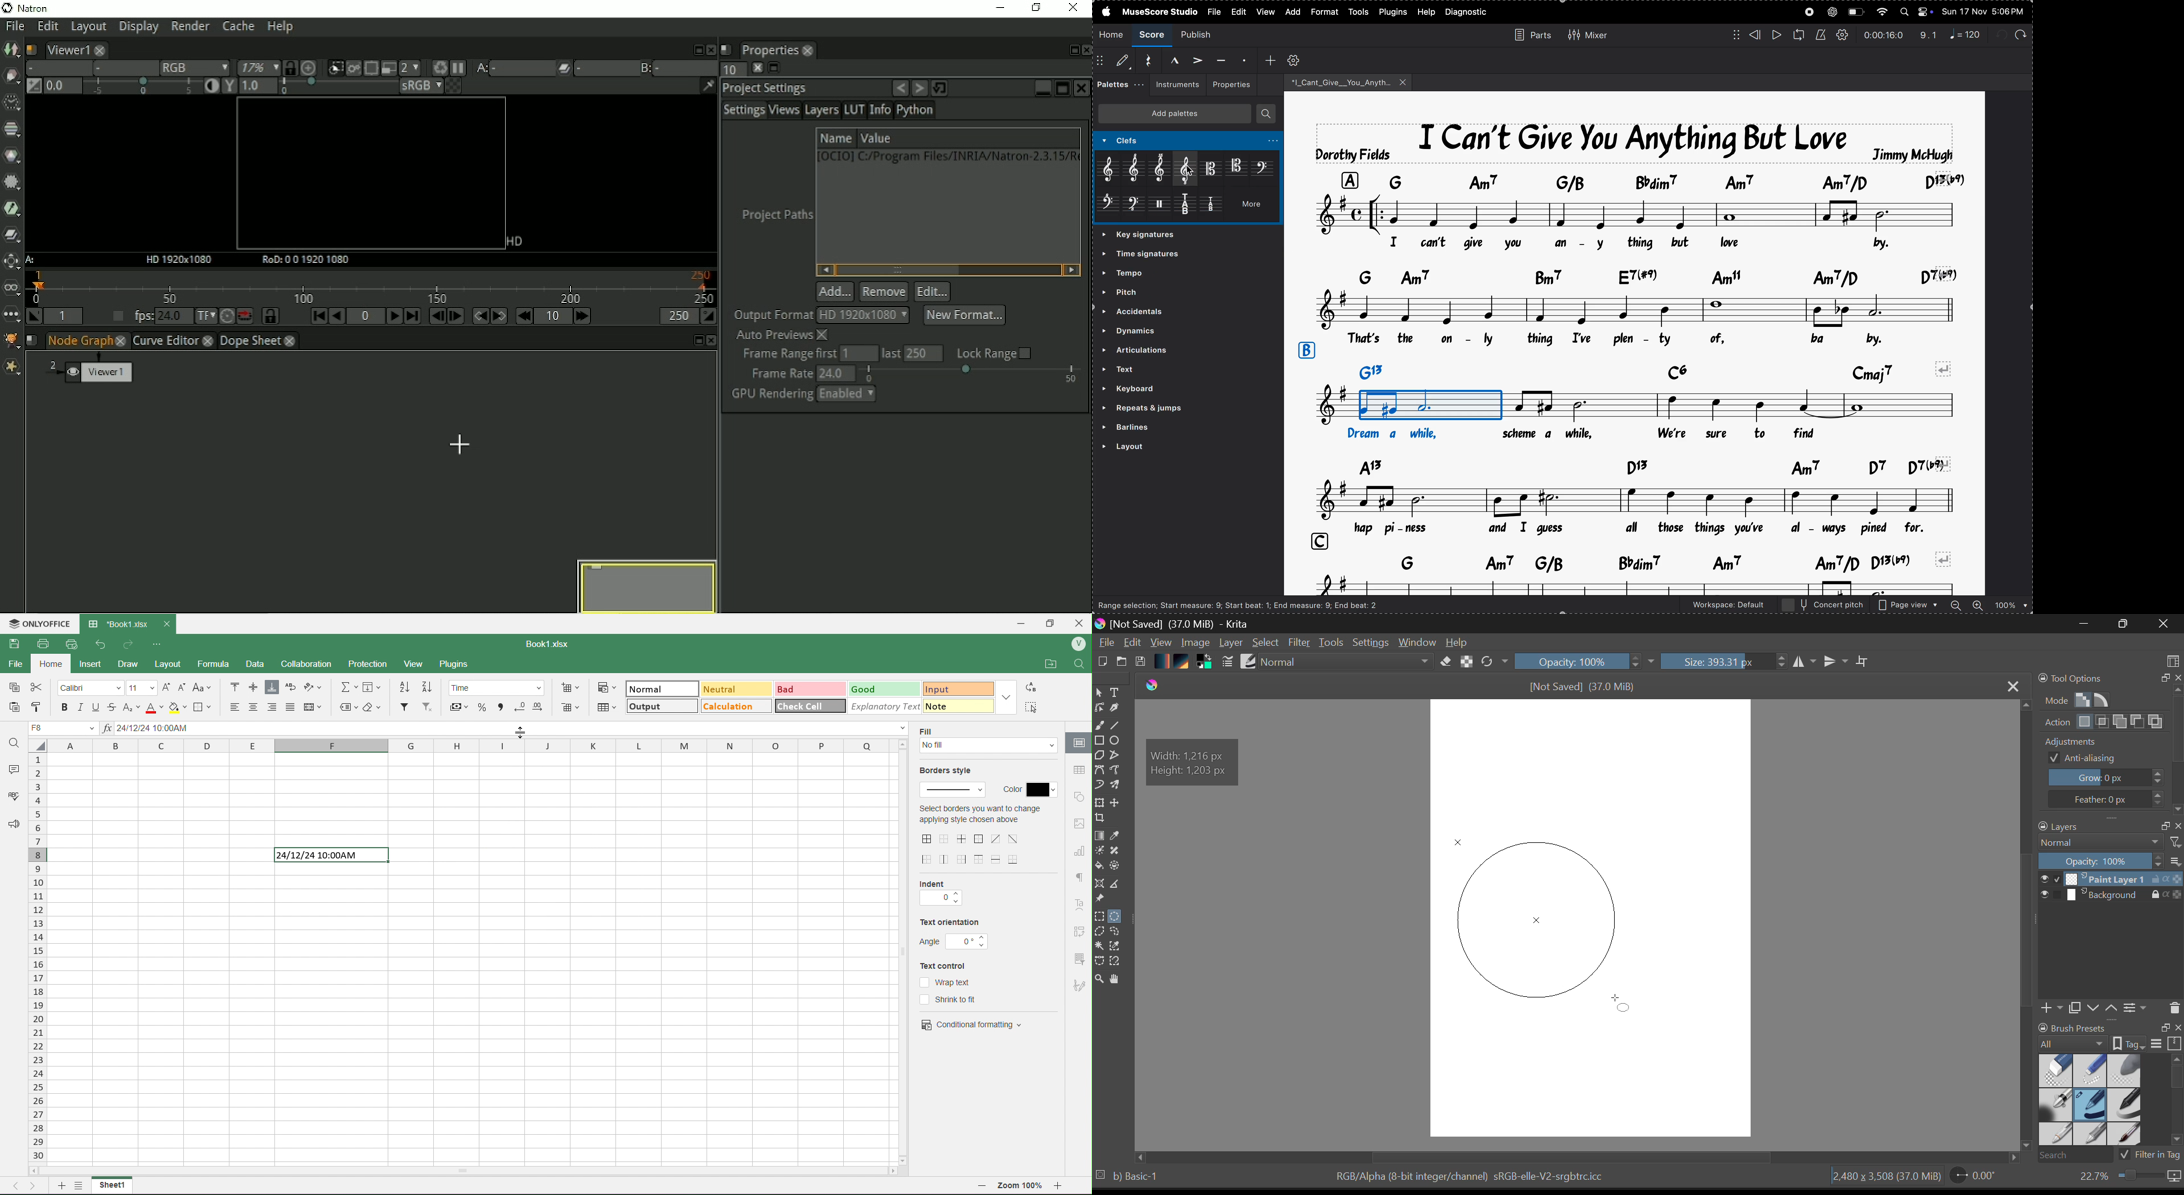  I want to click on Help, so click(1457, 642).